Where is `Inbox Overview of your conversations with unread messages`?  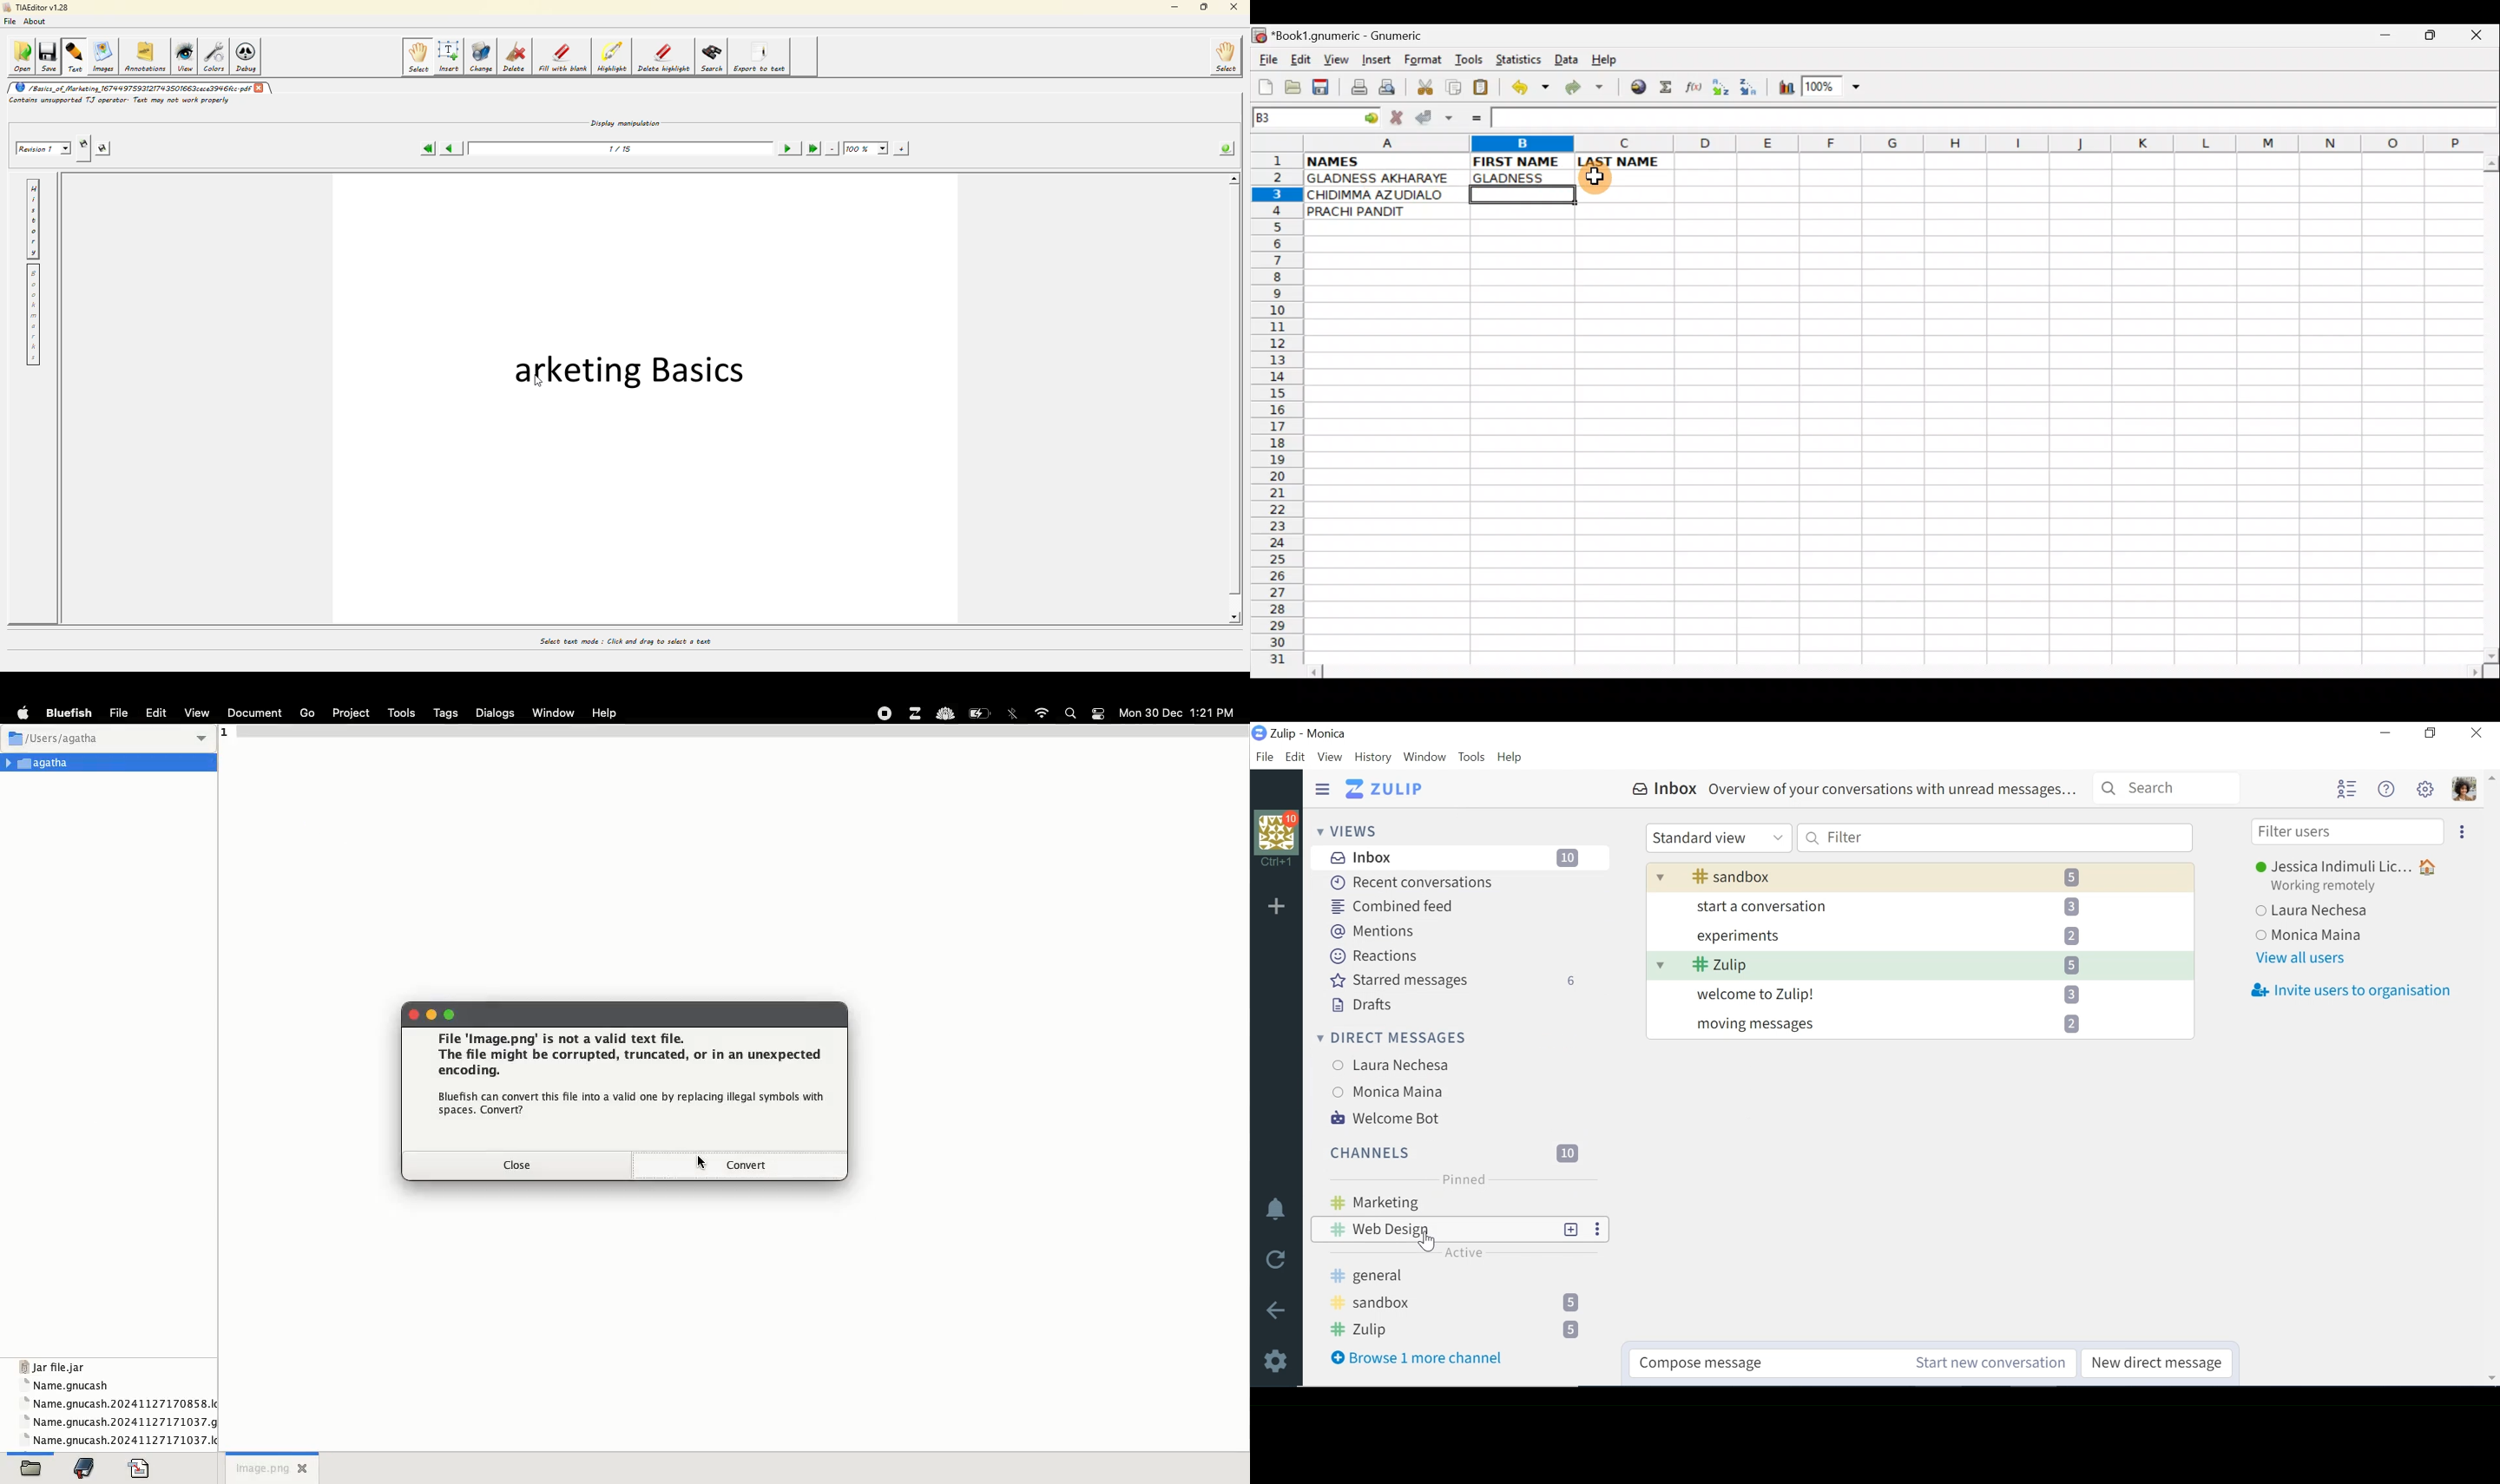
Inbox Overview of your conversations with unread messages is located at coordinates (1851, 790).